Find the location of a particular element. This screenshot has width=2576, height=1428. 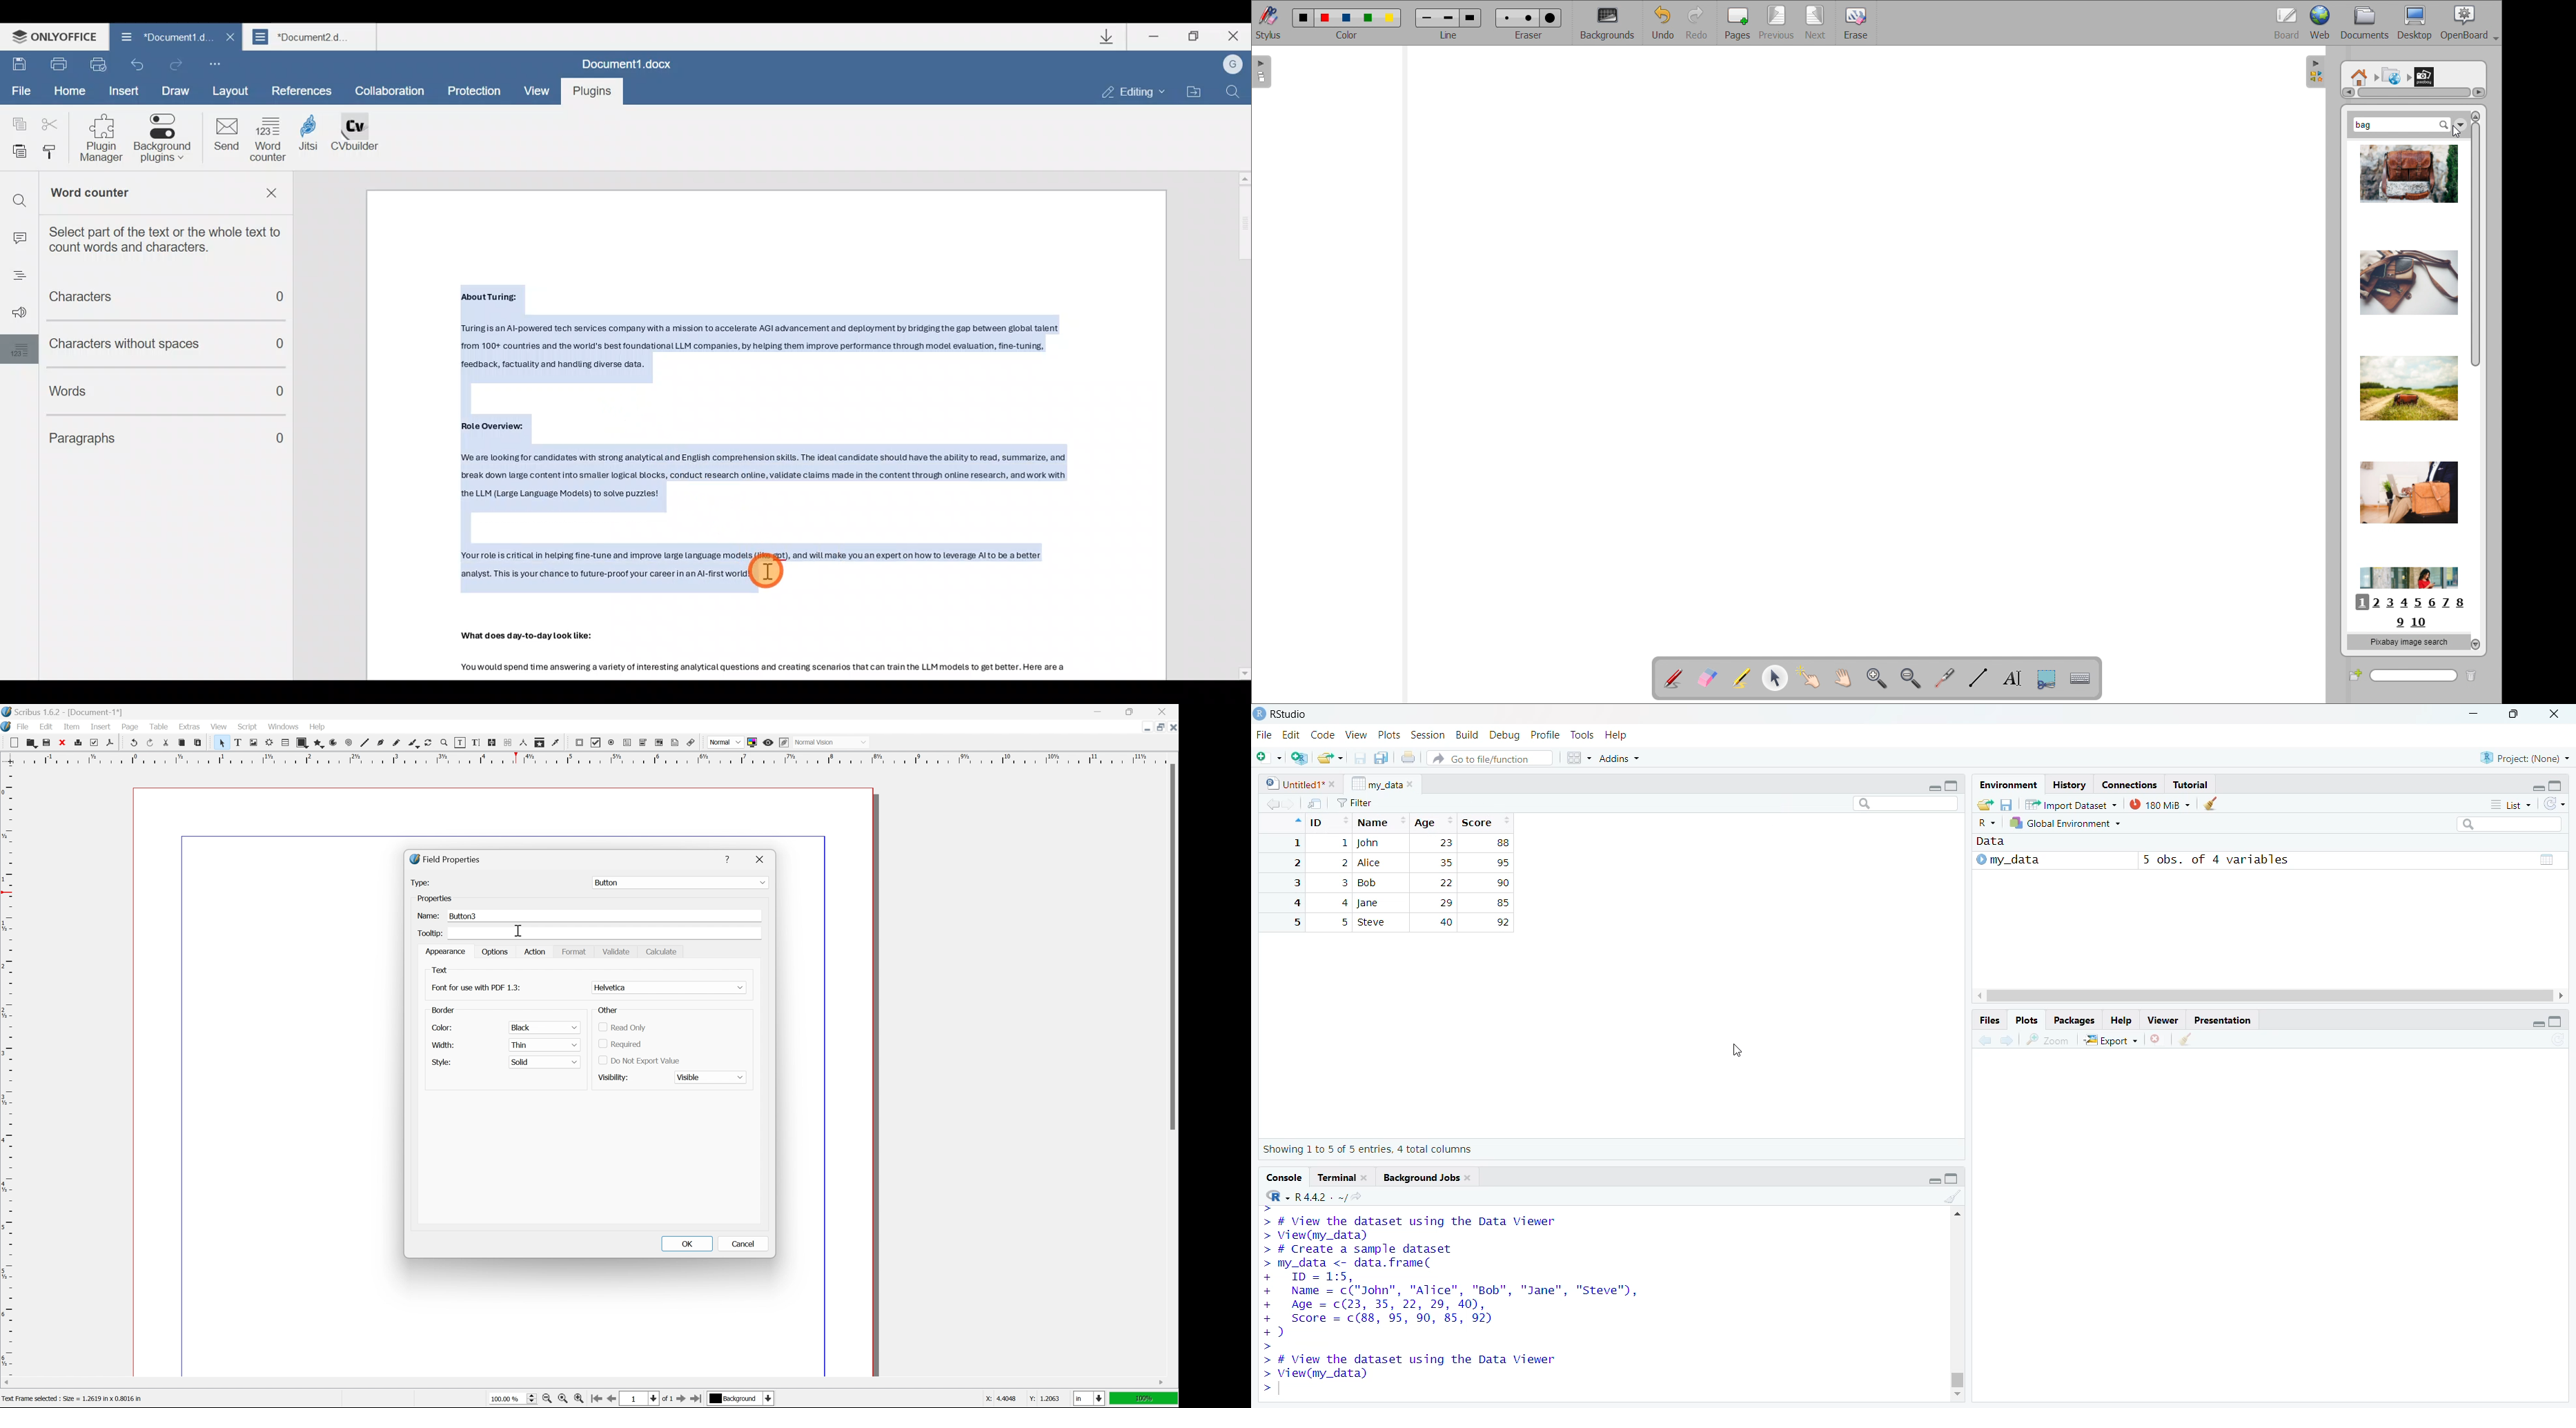

R.4.4.2 Version is located at coordinates (1317, 1195).